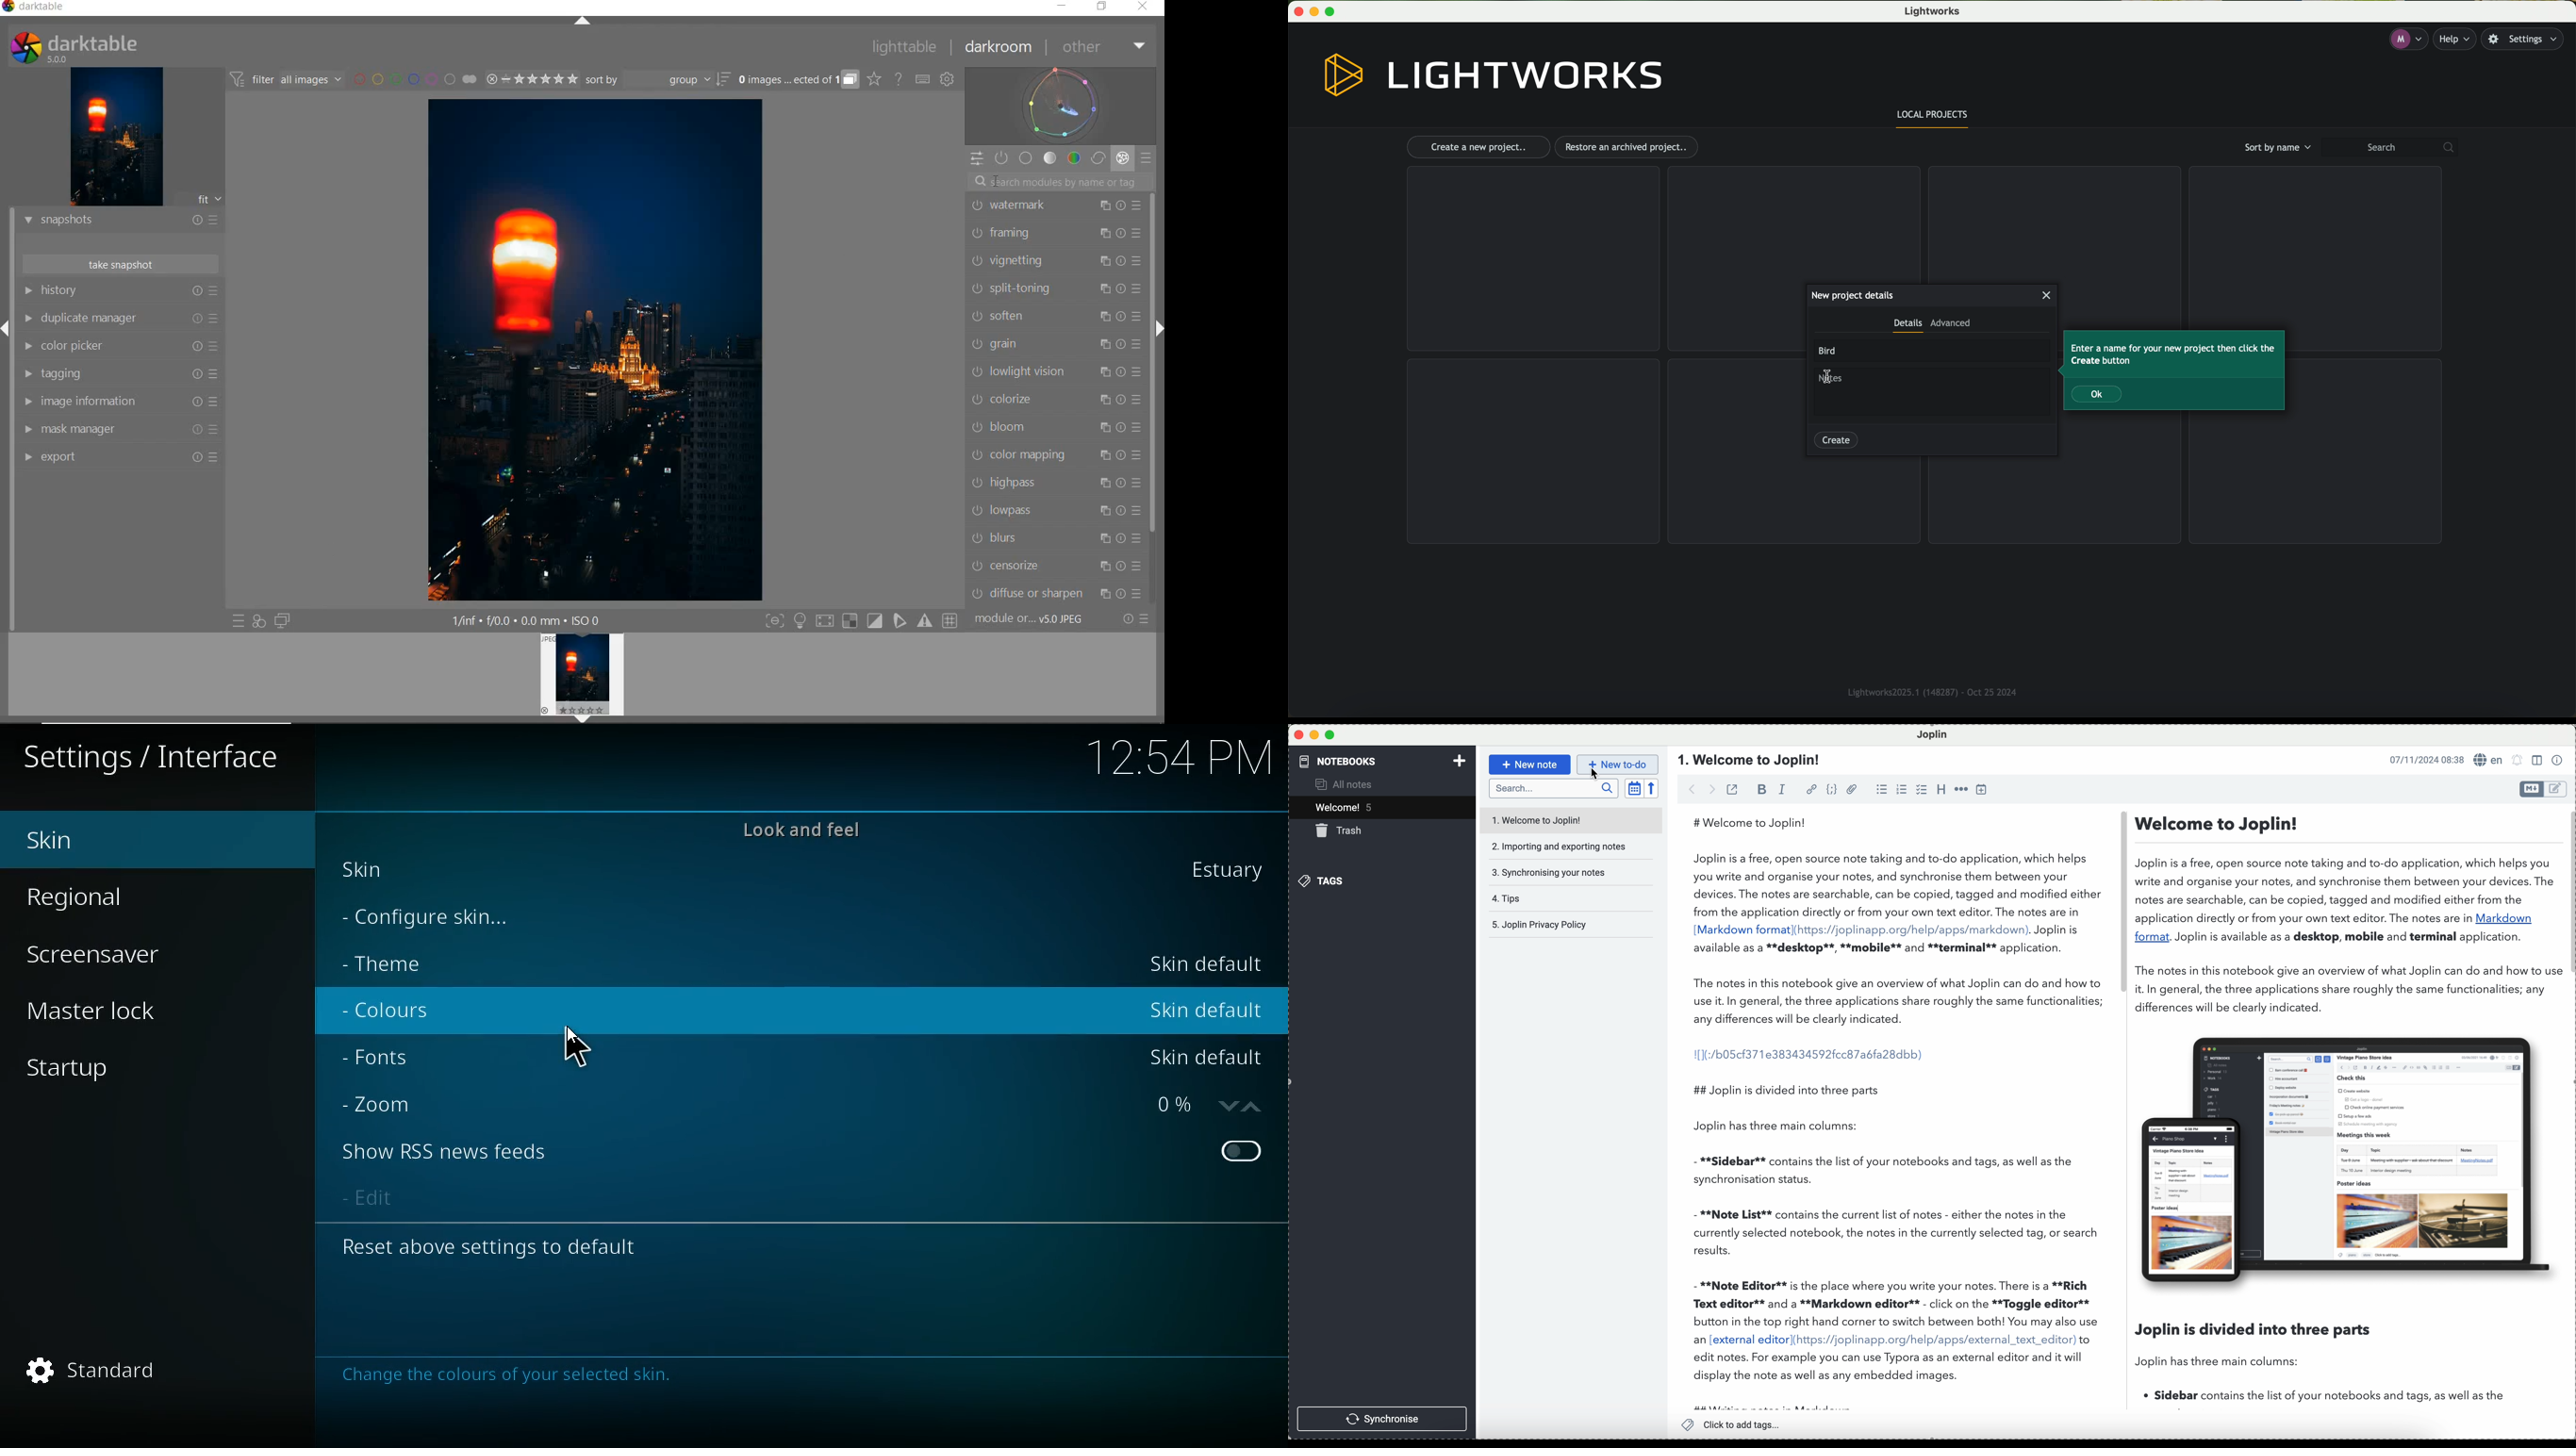 The height and width of the screenshot is (1456, 2576). I want to click on Preset and reset, so click(218, 432).